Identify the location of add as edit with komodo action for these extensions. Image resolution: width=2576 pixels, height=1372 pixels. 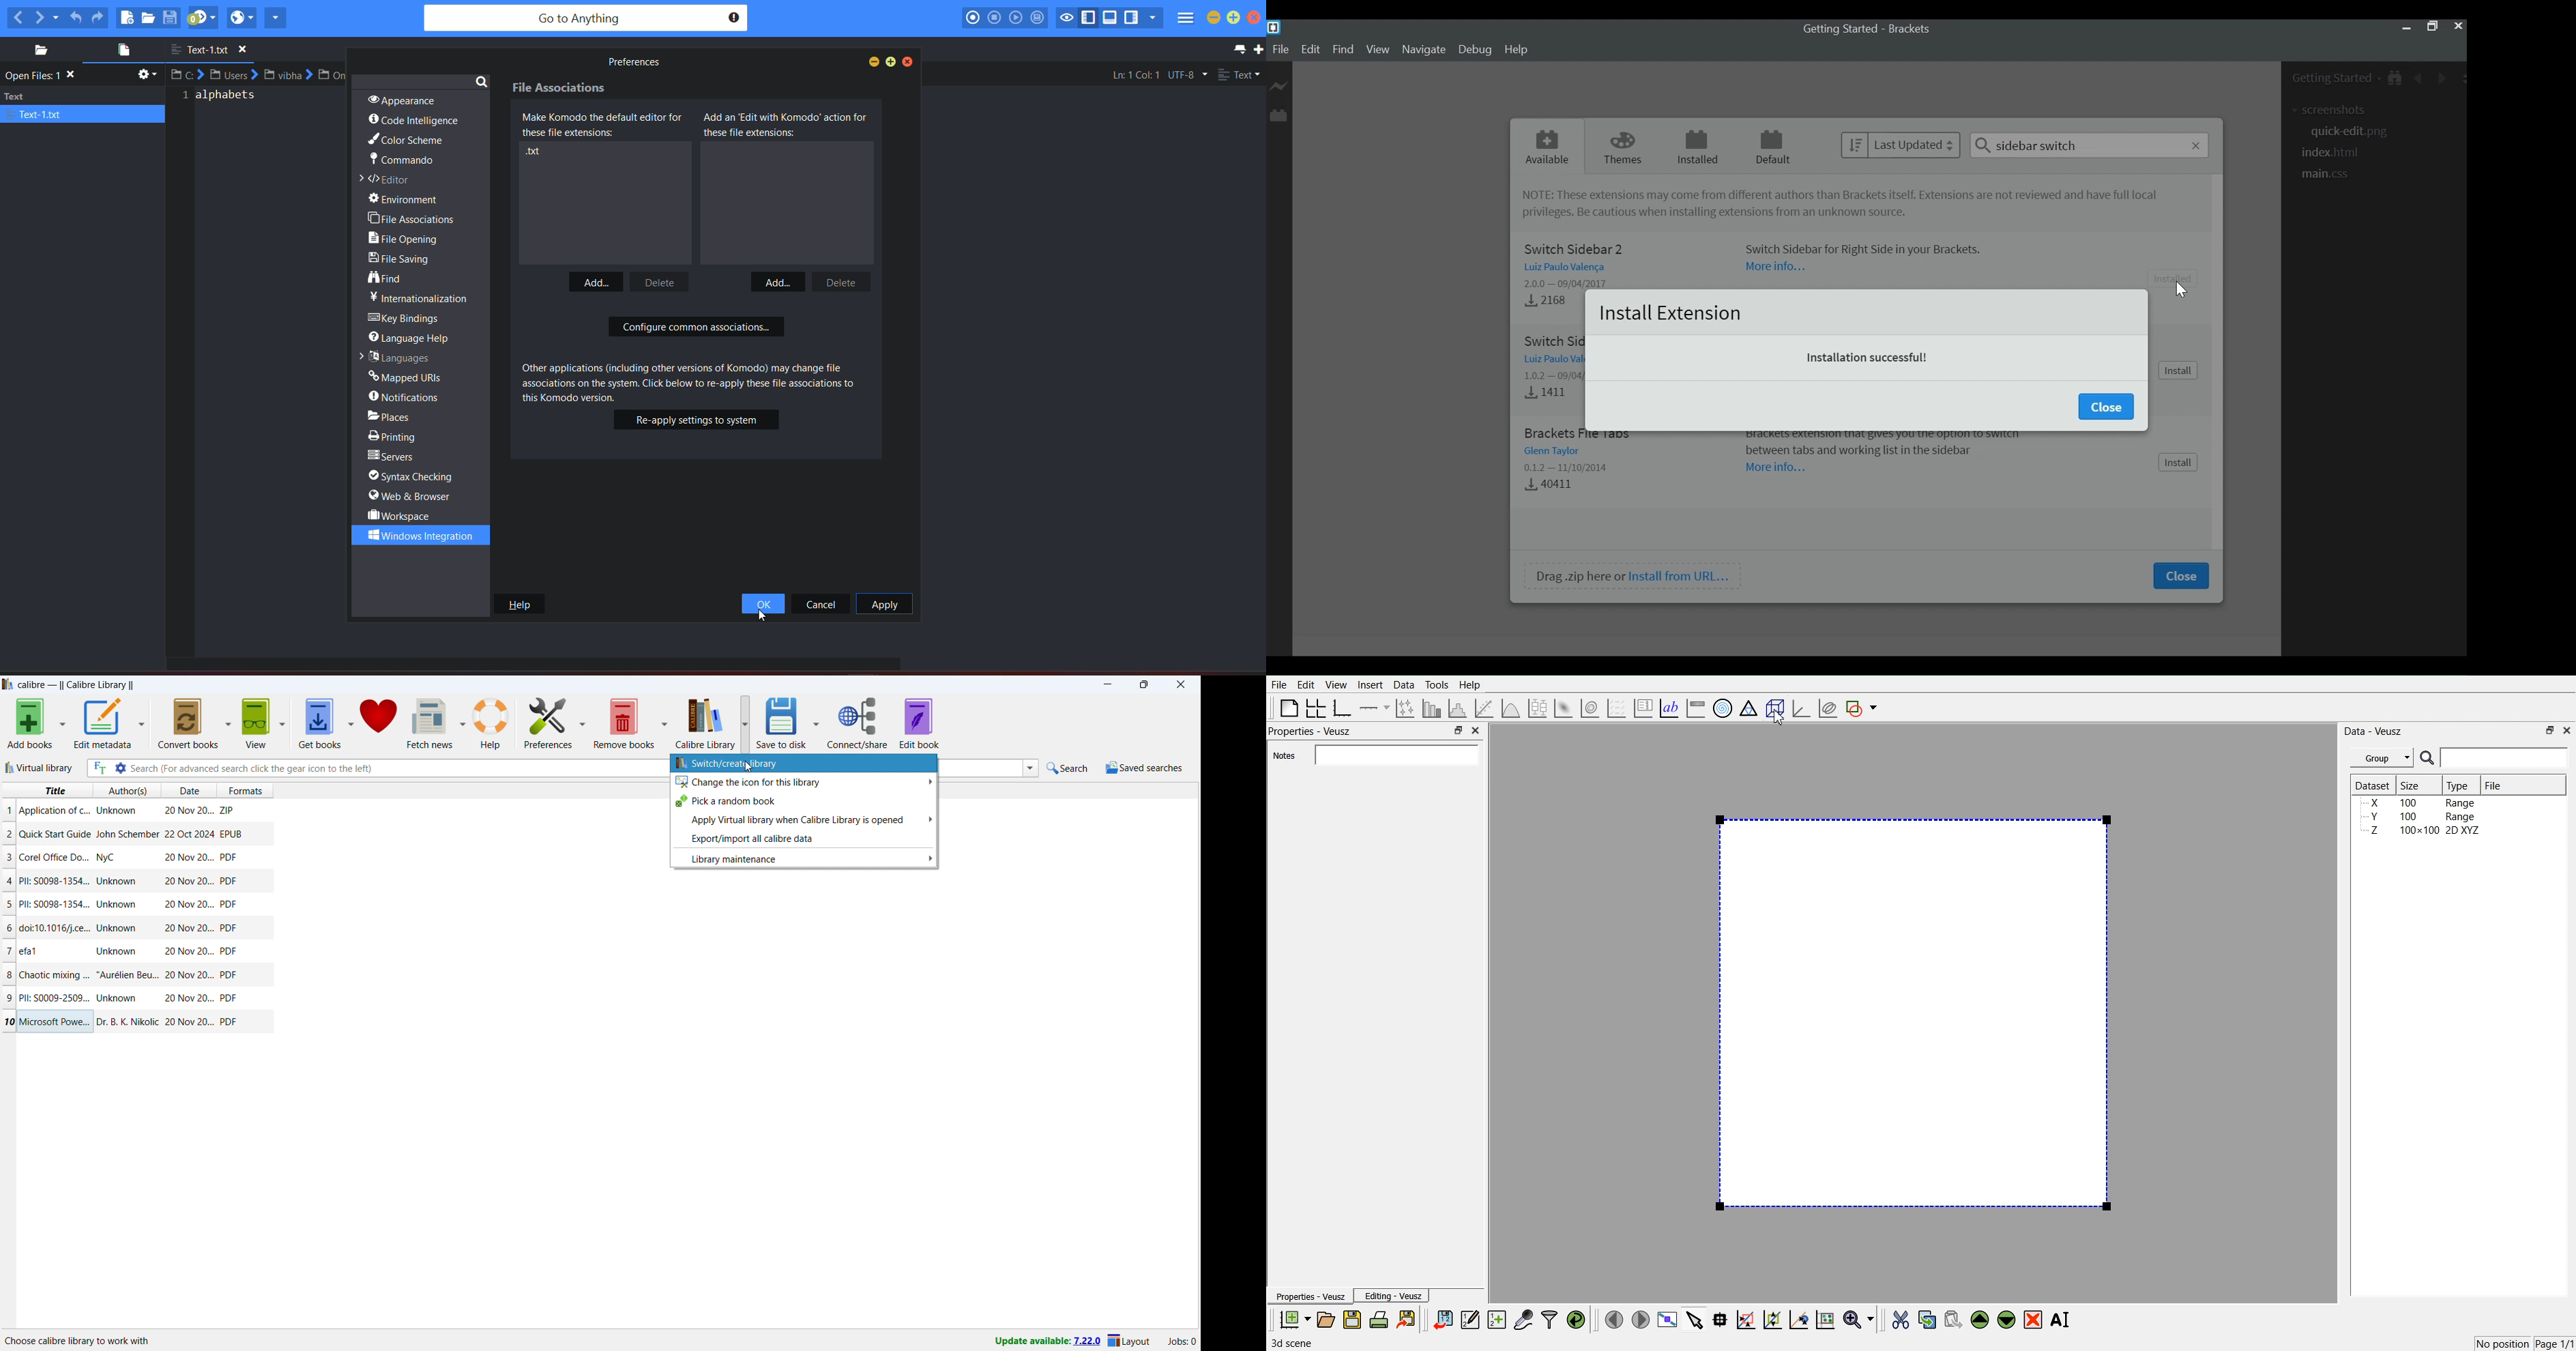
(786, 125).